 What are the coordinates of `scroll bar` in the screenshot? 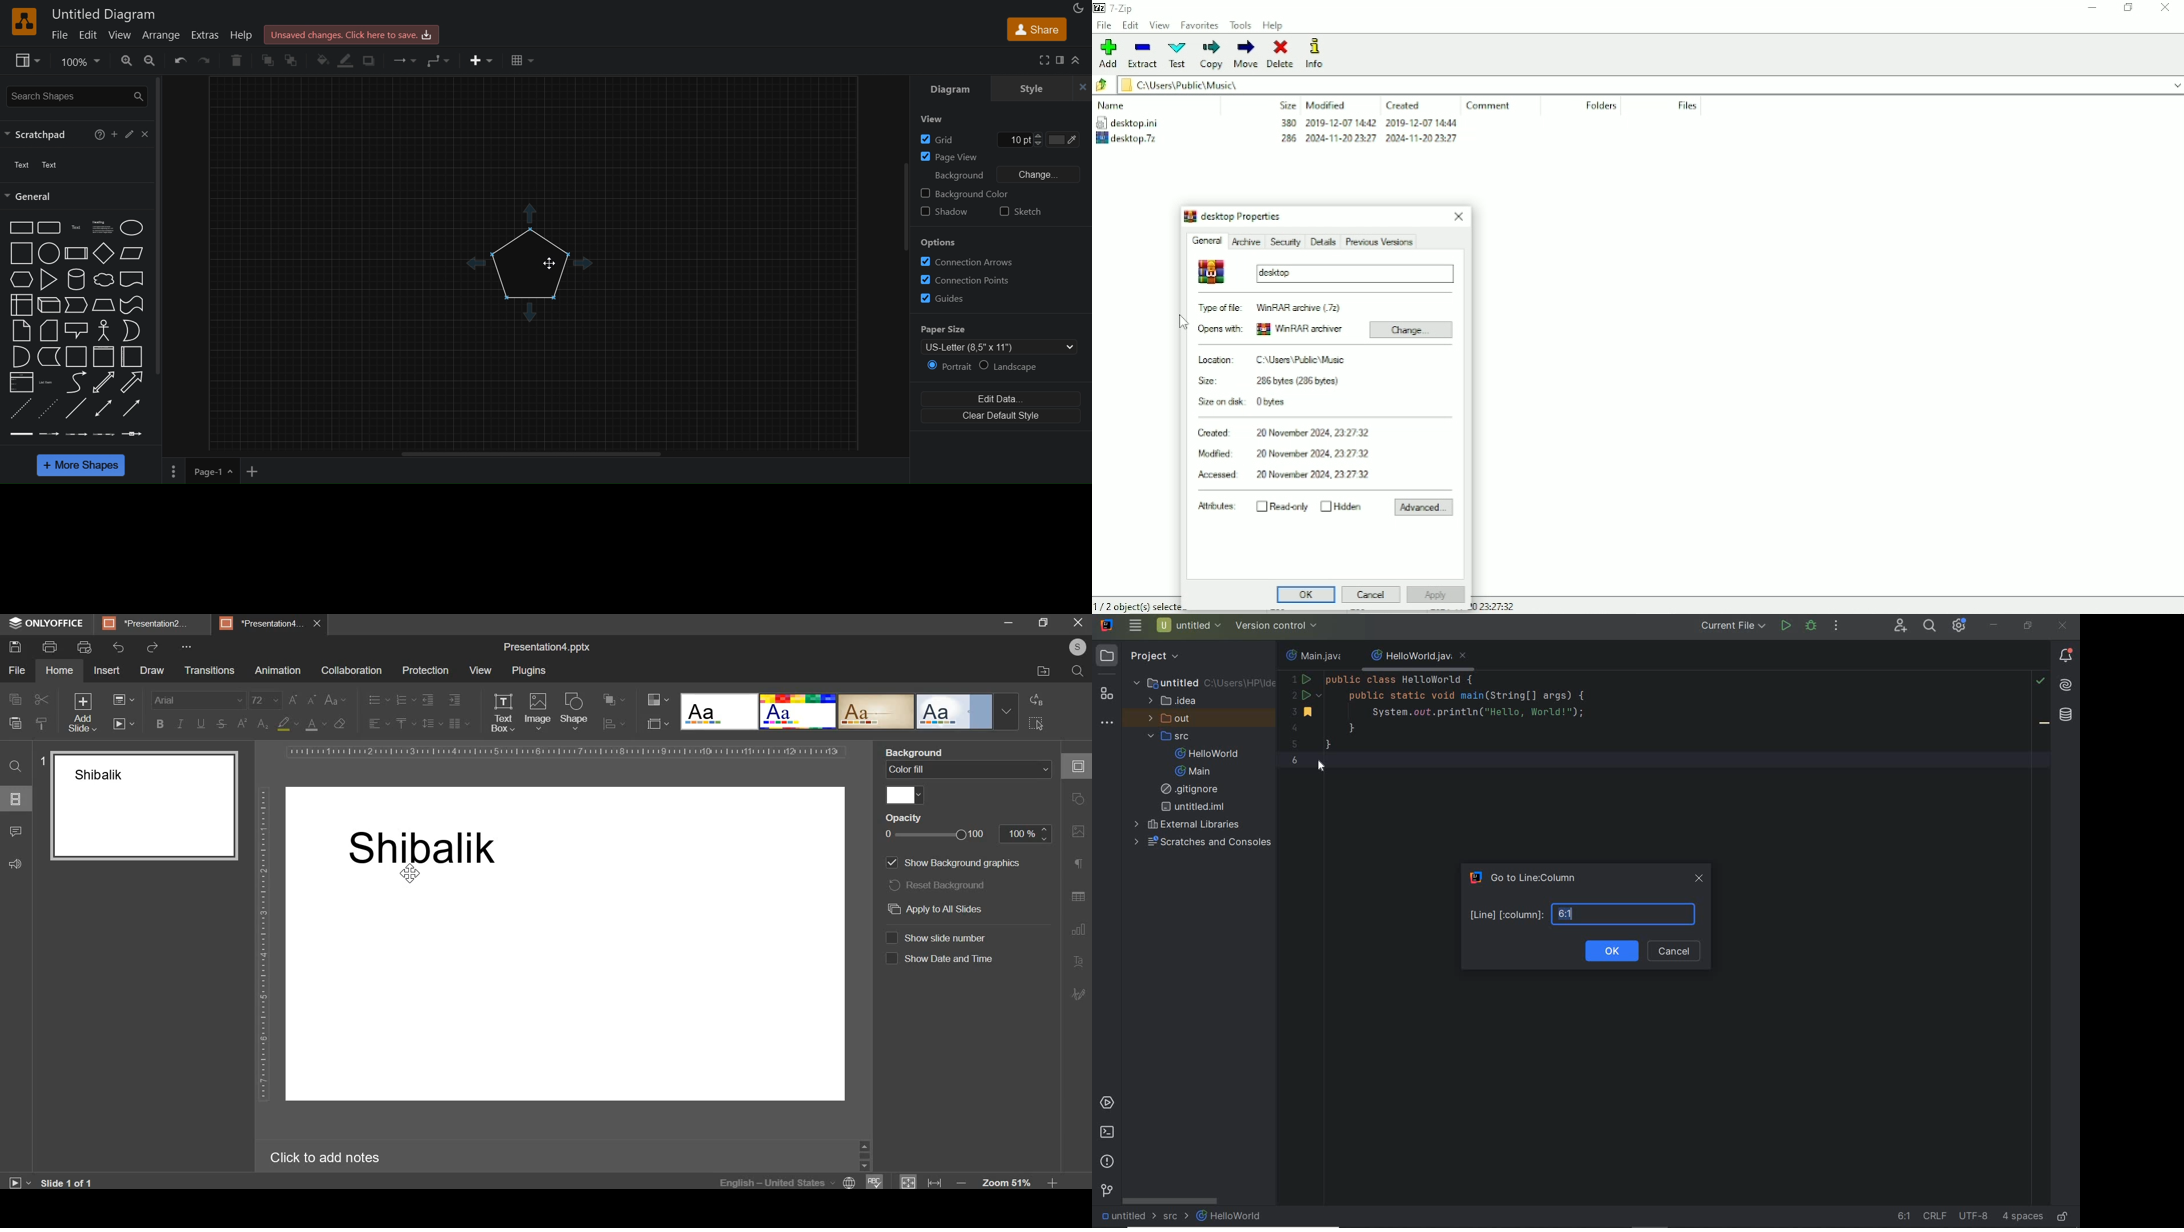 It's located at (862, 1155).